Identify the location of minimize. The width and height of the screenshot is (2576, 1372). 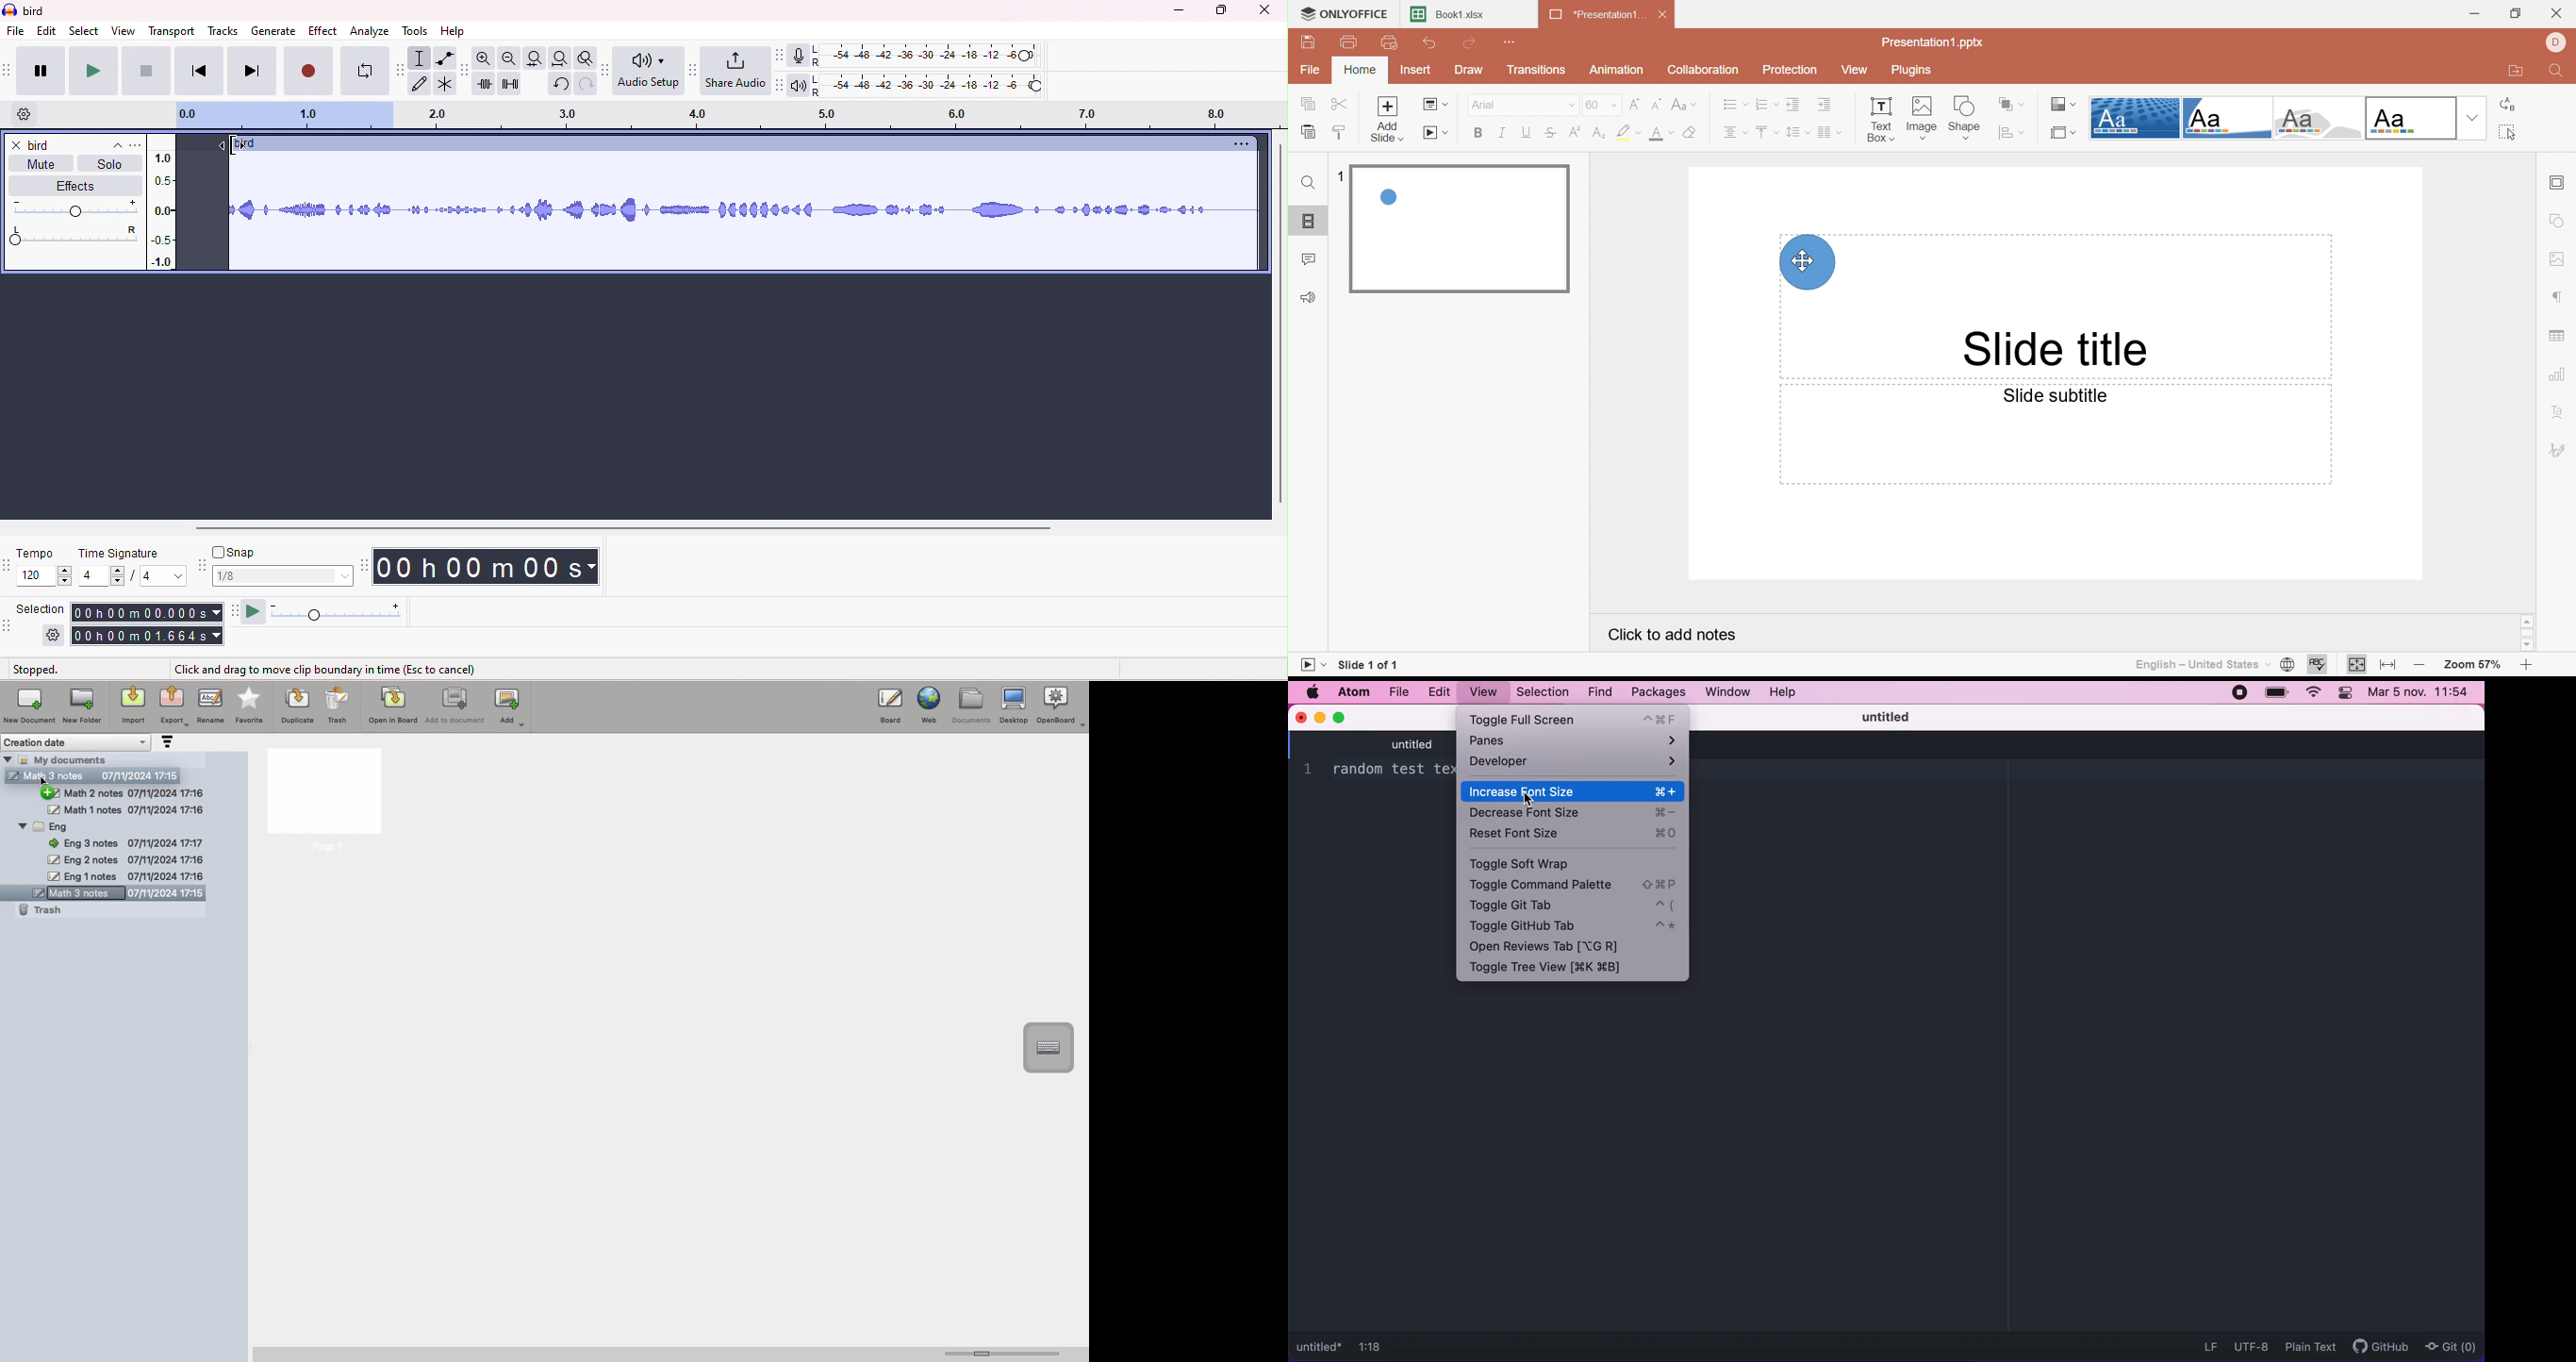
(1319, 717).